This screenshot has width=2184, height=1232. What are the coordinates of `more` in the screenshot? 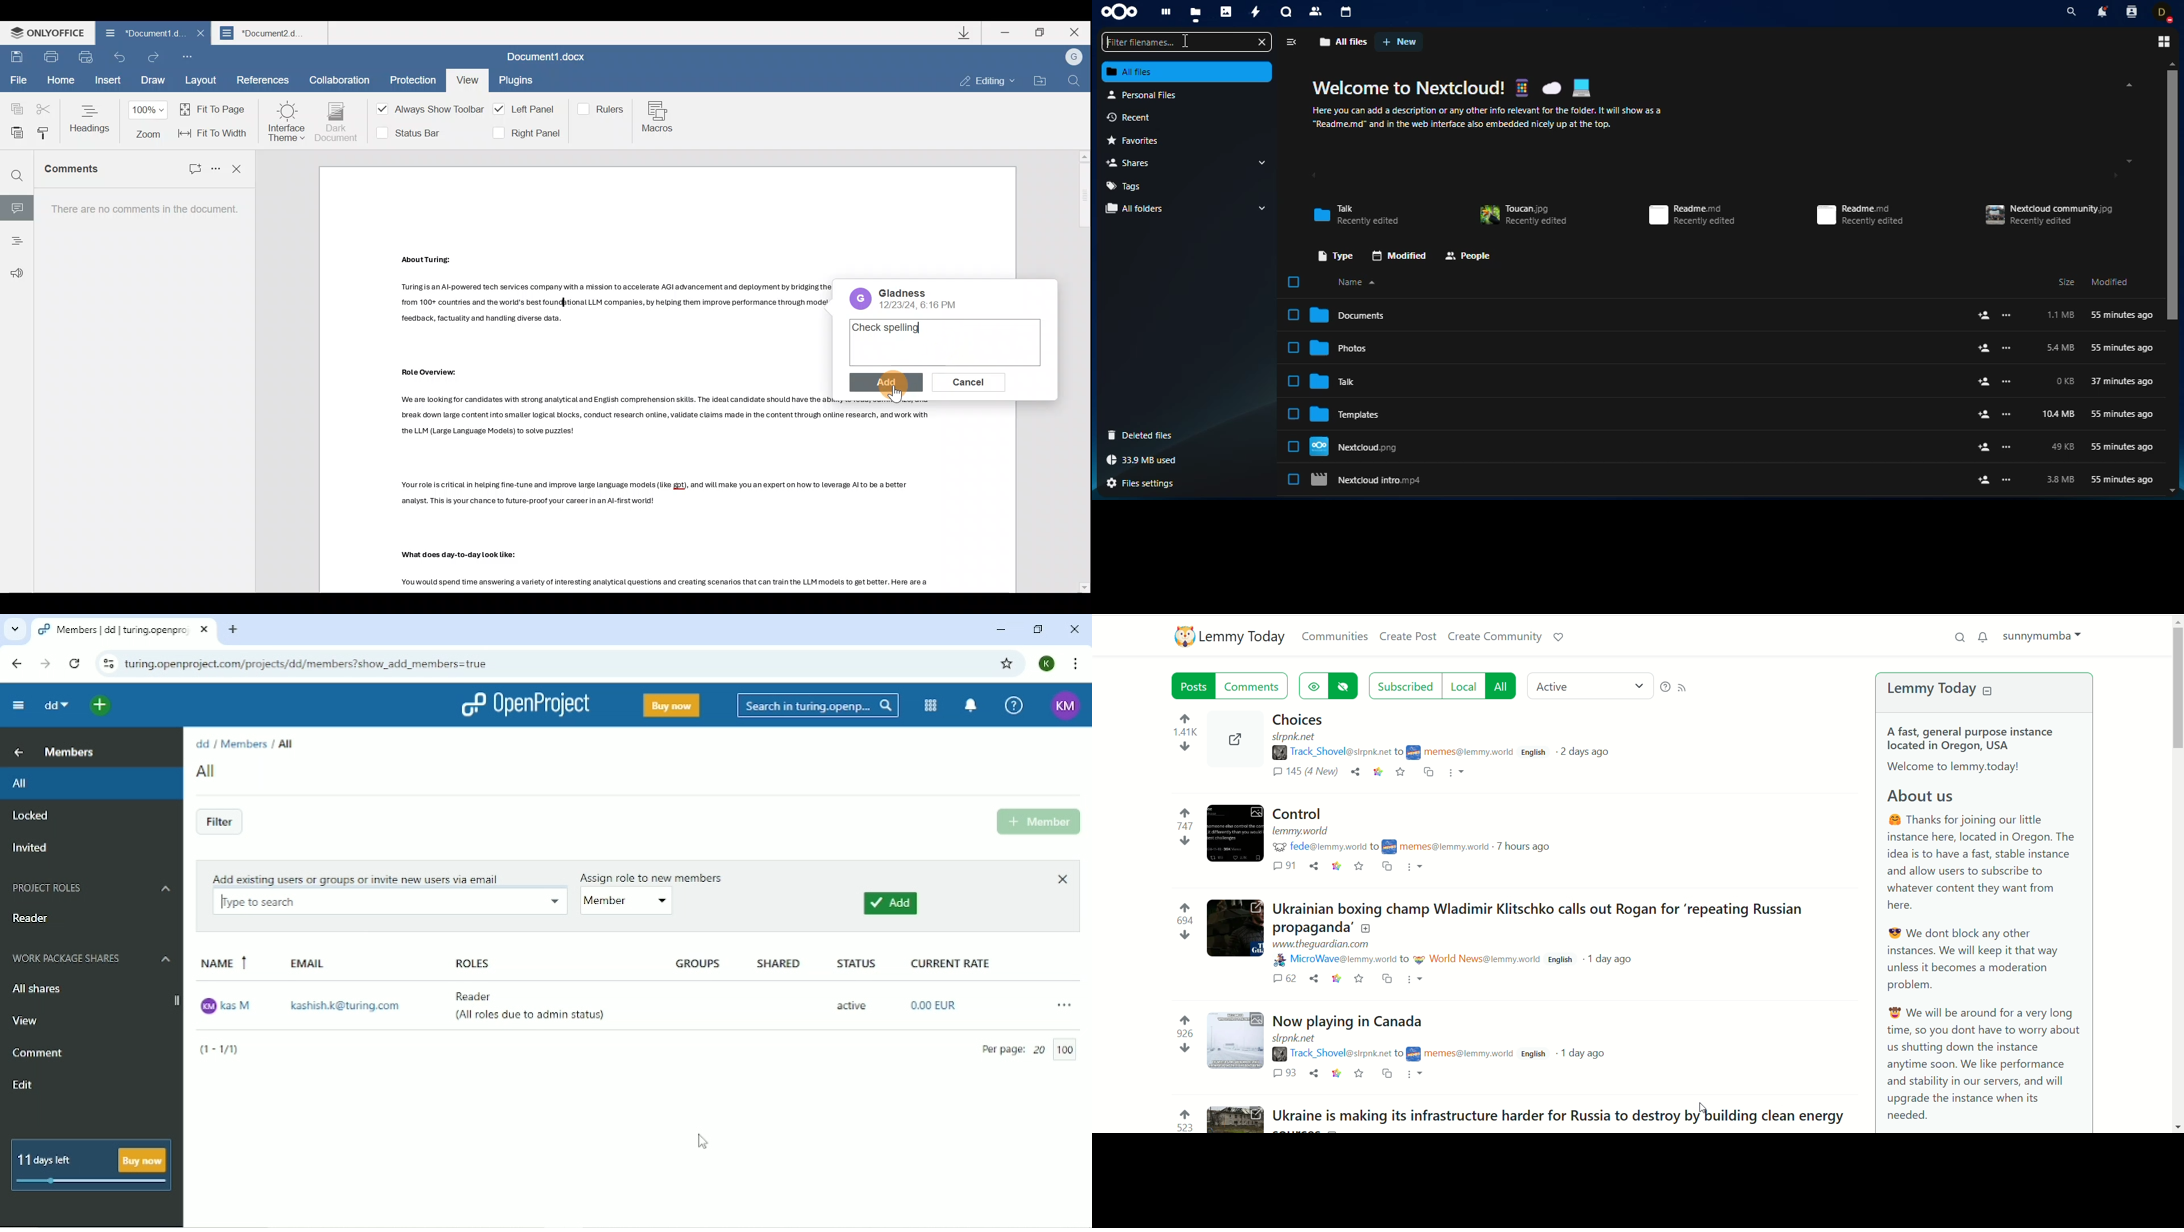 It's located at (1418, 867).